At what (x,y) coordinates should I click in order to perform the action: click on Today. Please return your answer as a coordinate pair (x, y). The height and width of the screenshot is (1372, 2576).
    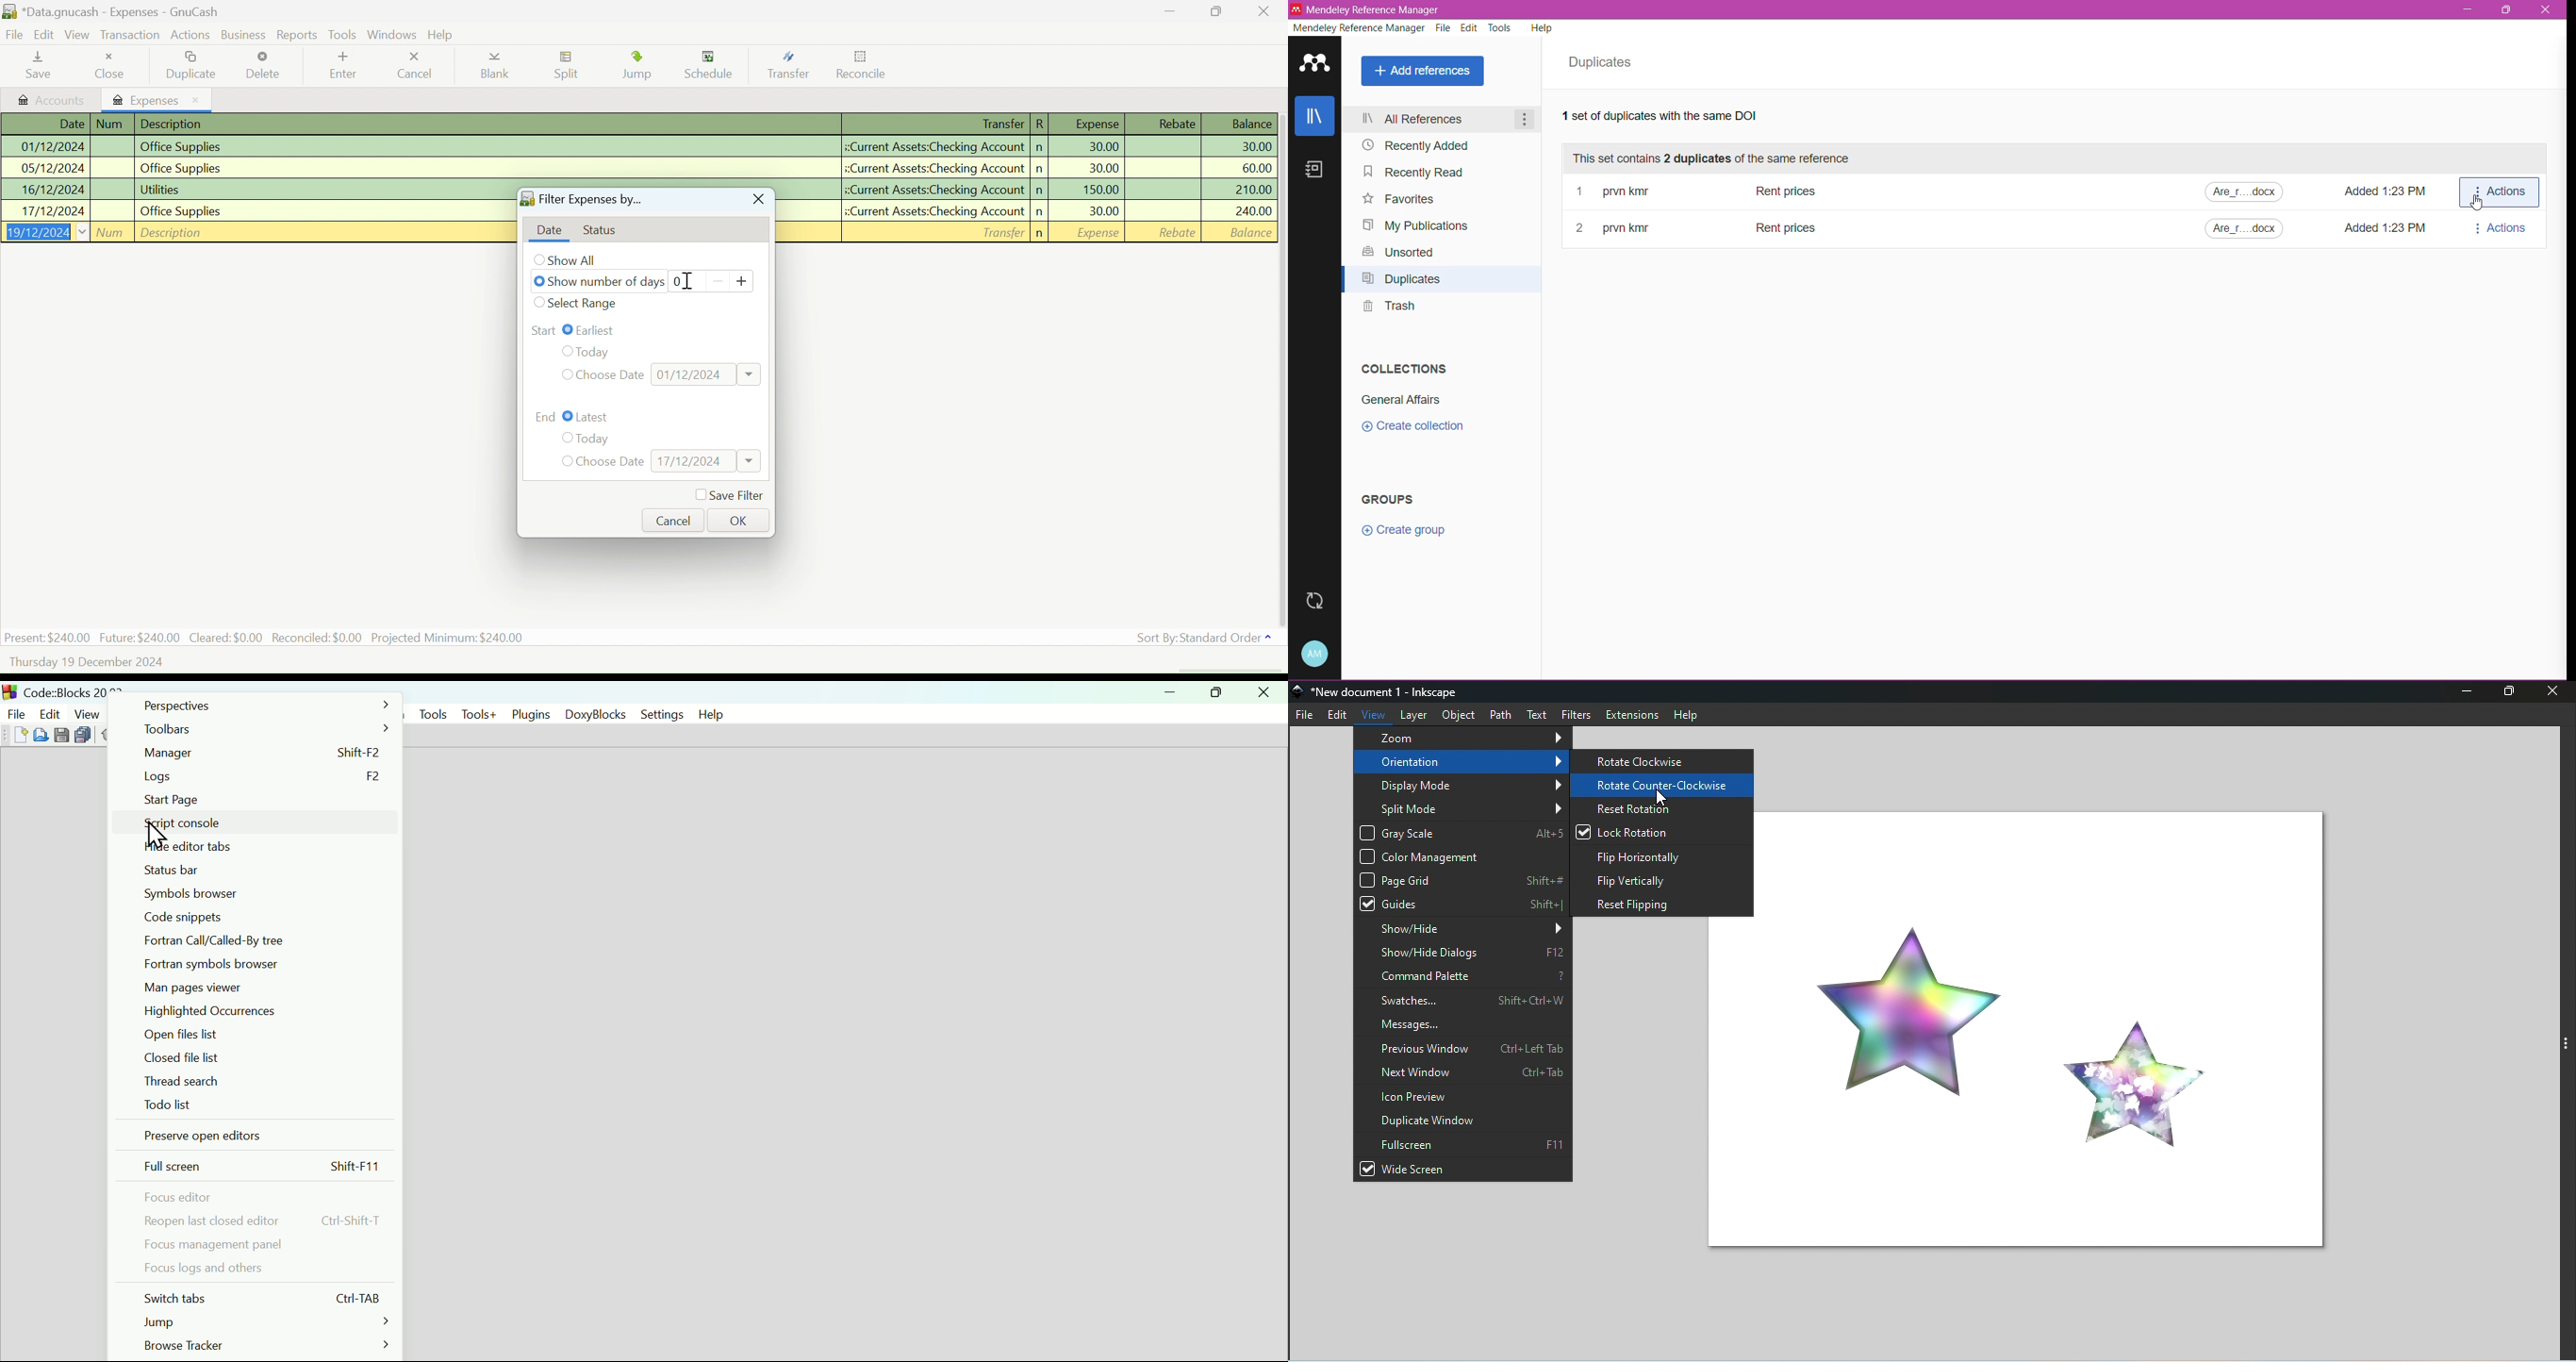
    Looking at the image, I should click on (594, 440).